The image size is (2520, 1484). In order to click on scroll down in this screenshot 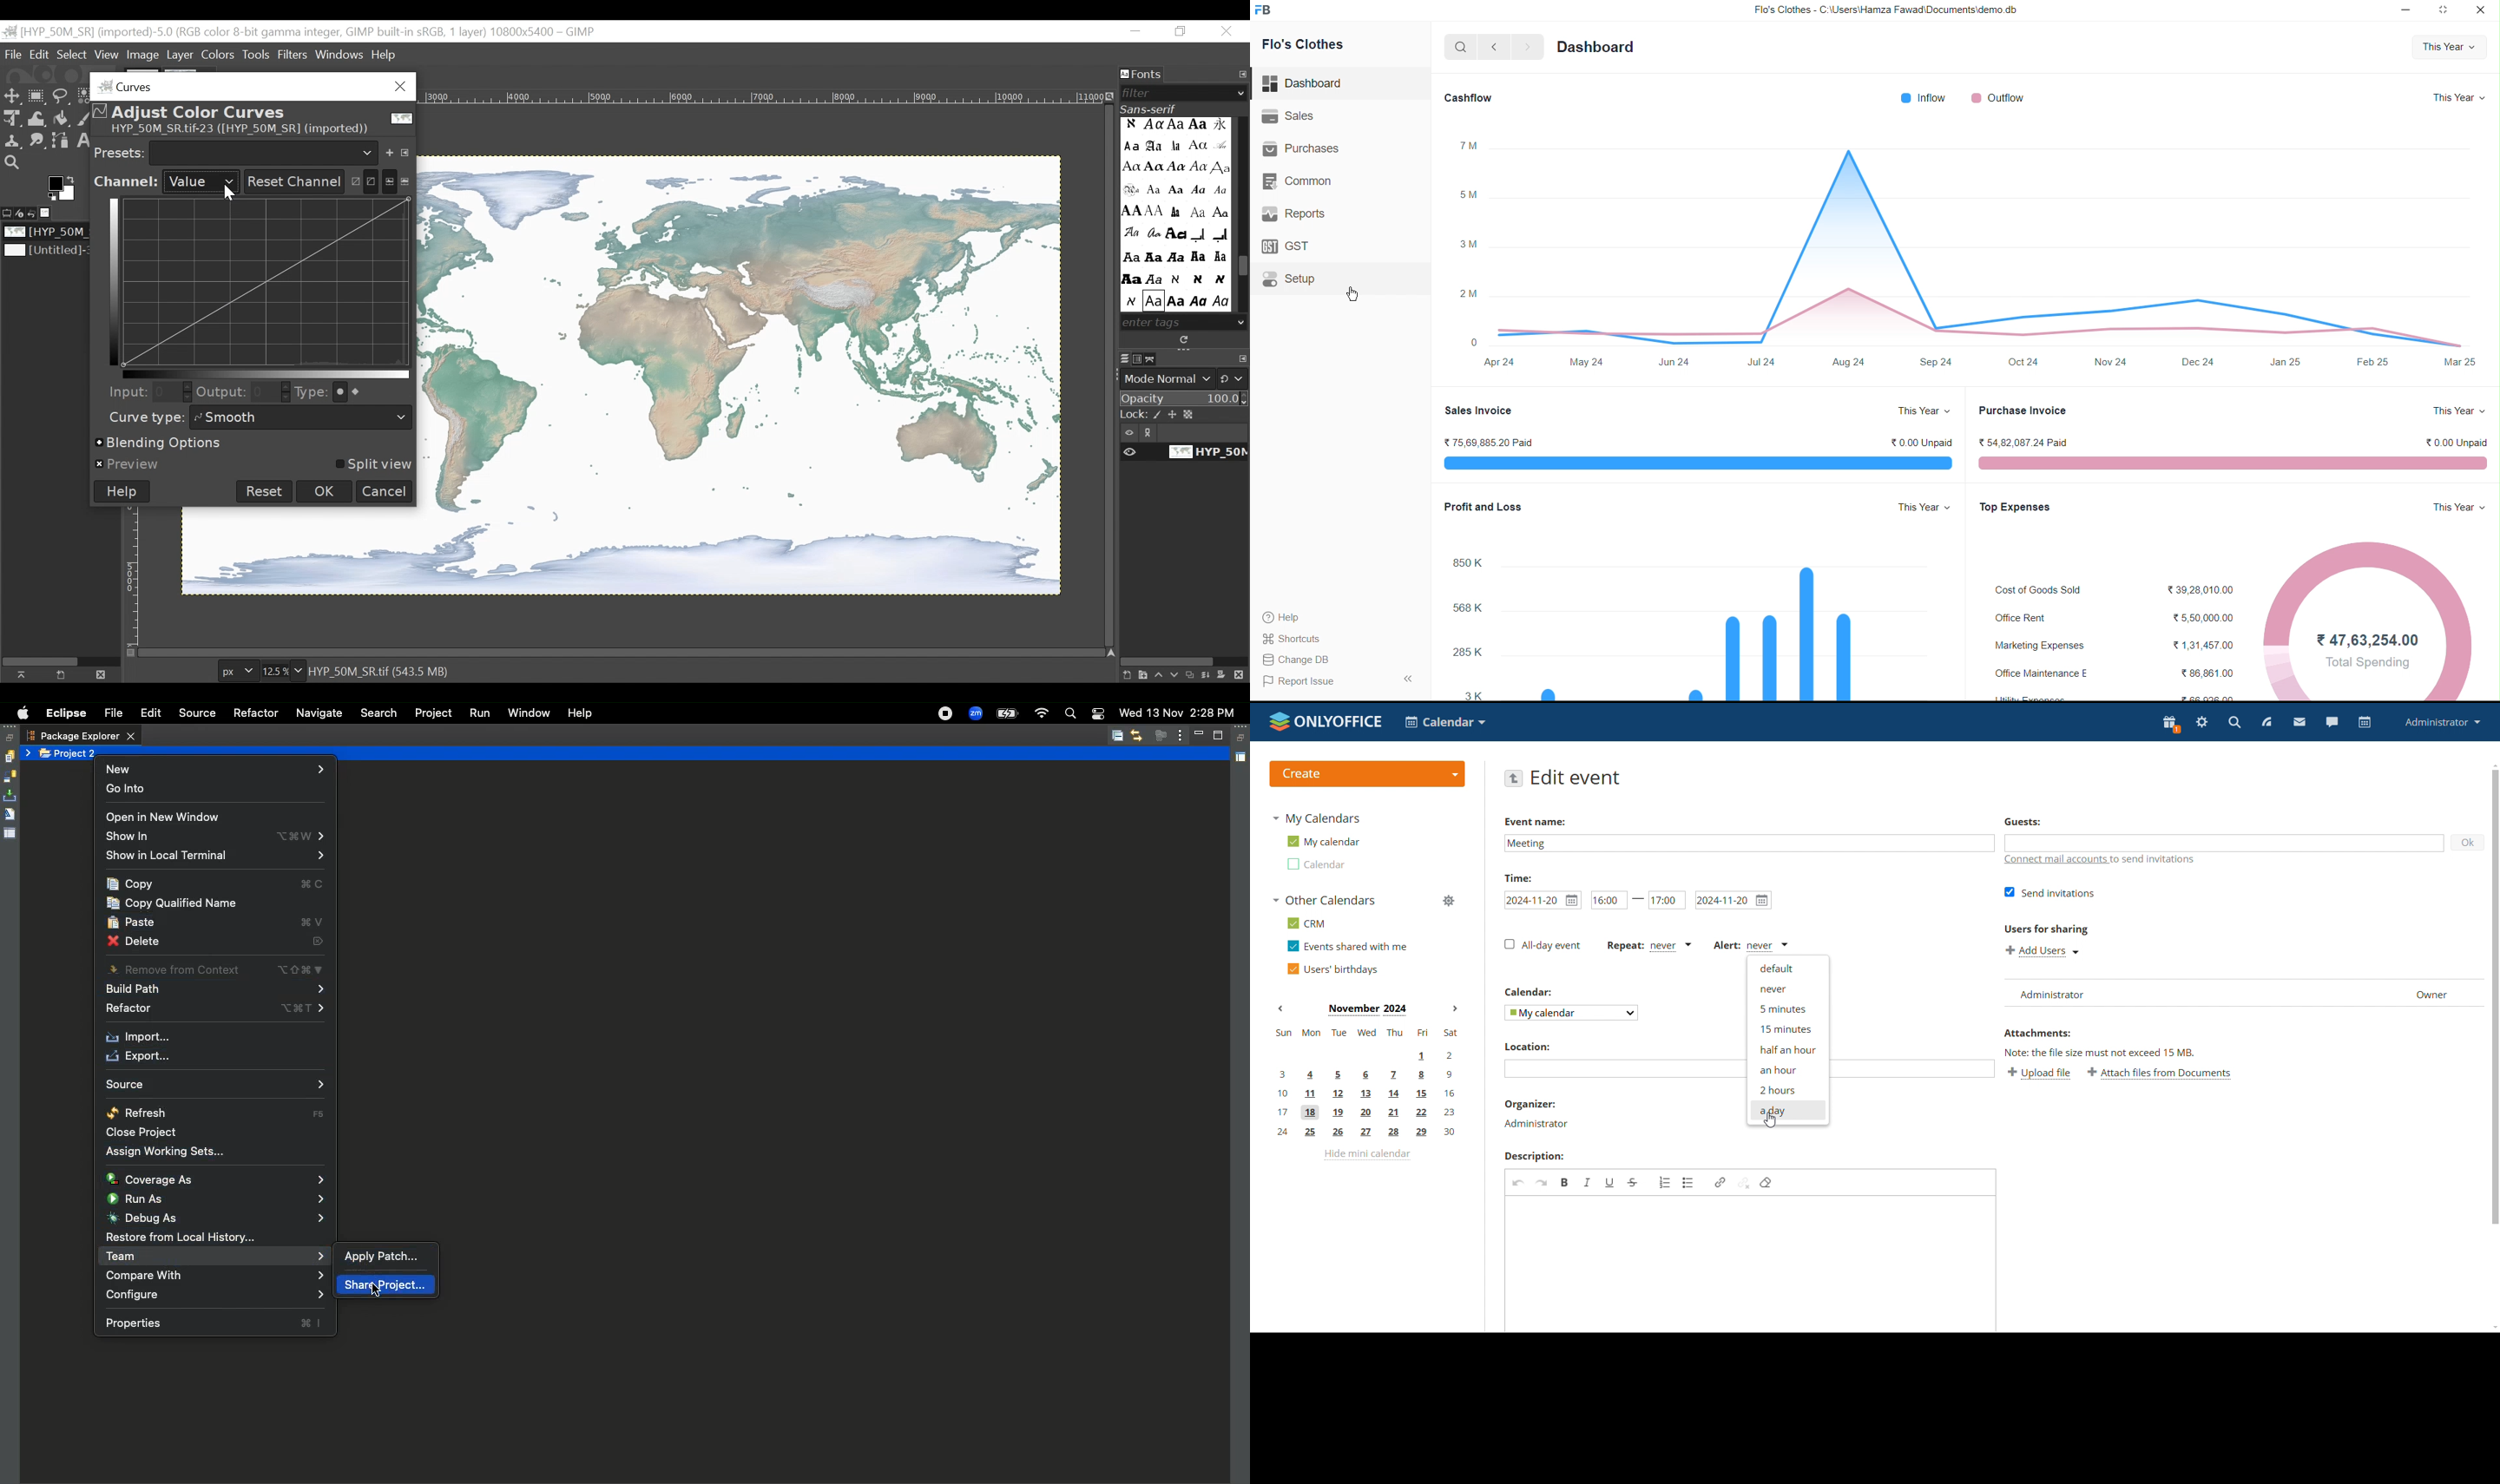, I will do `click(2492, 1329)`.